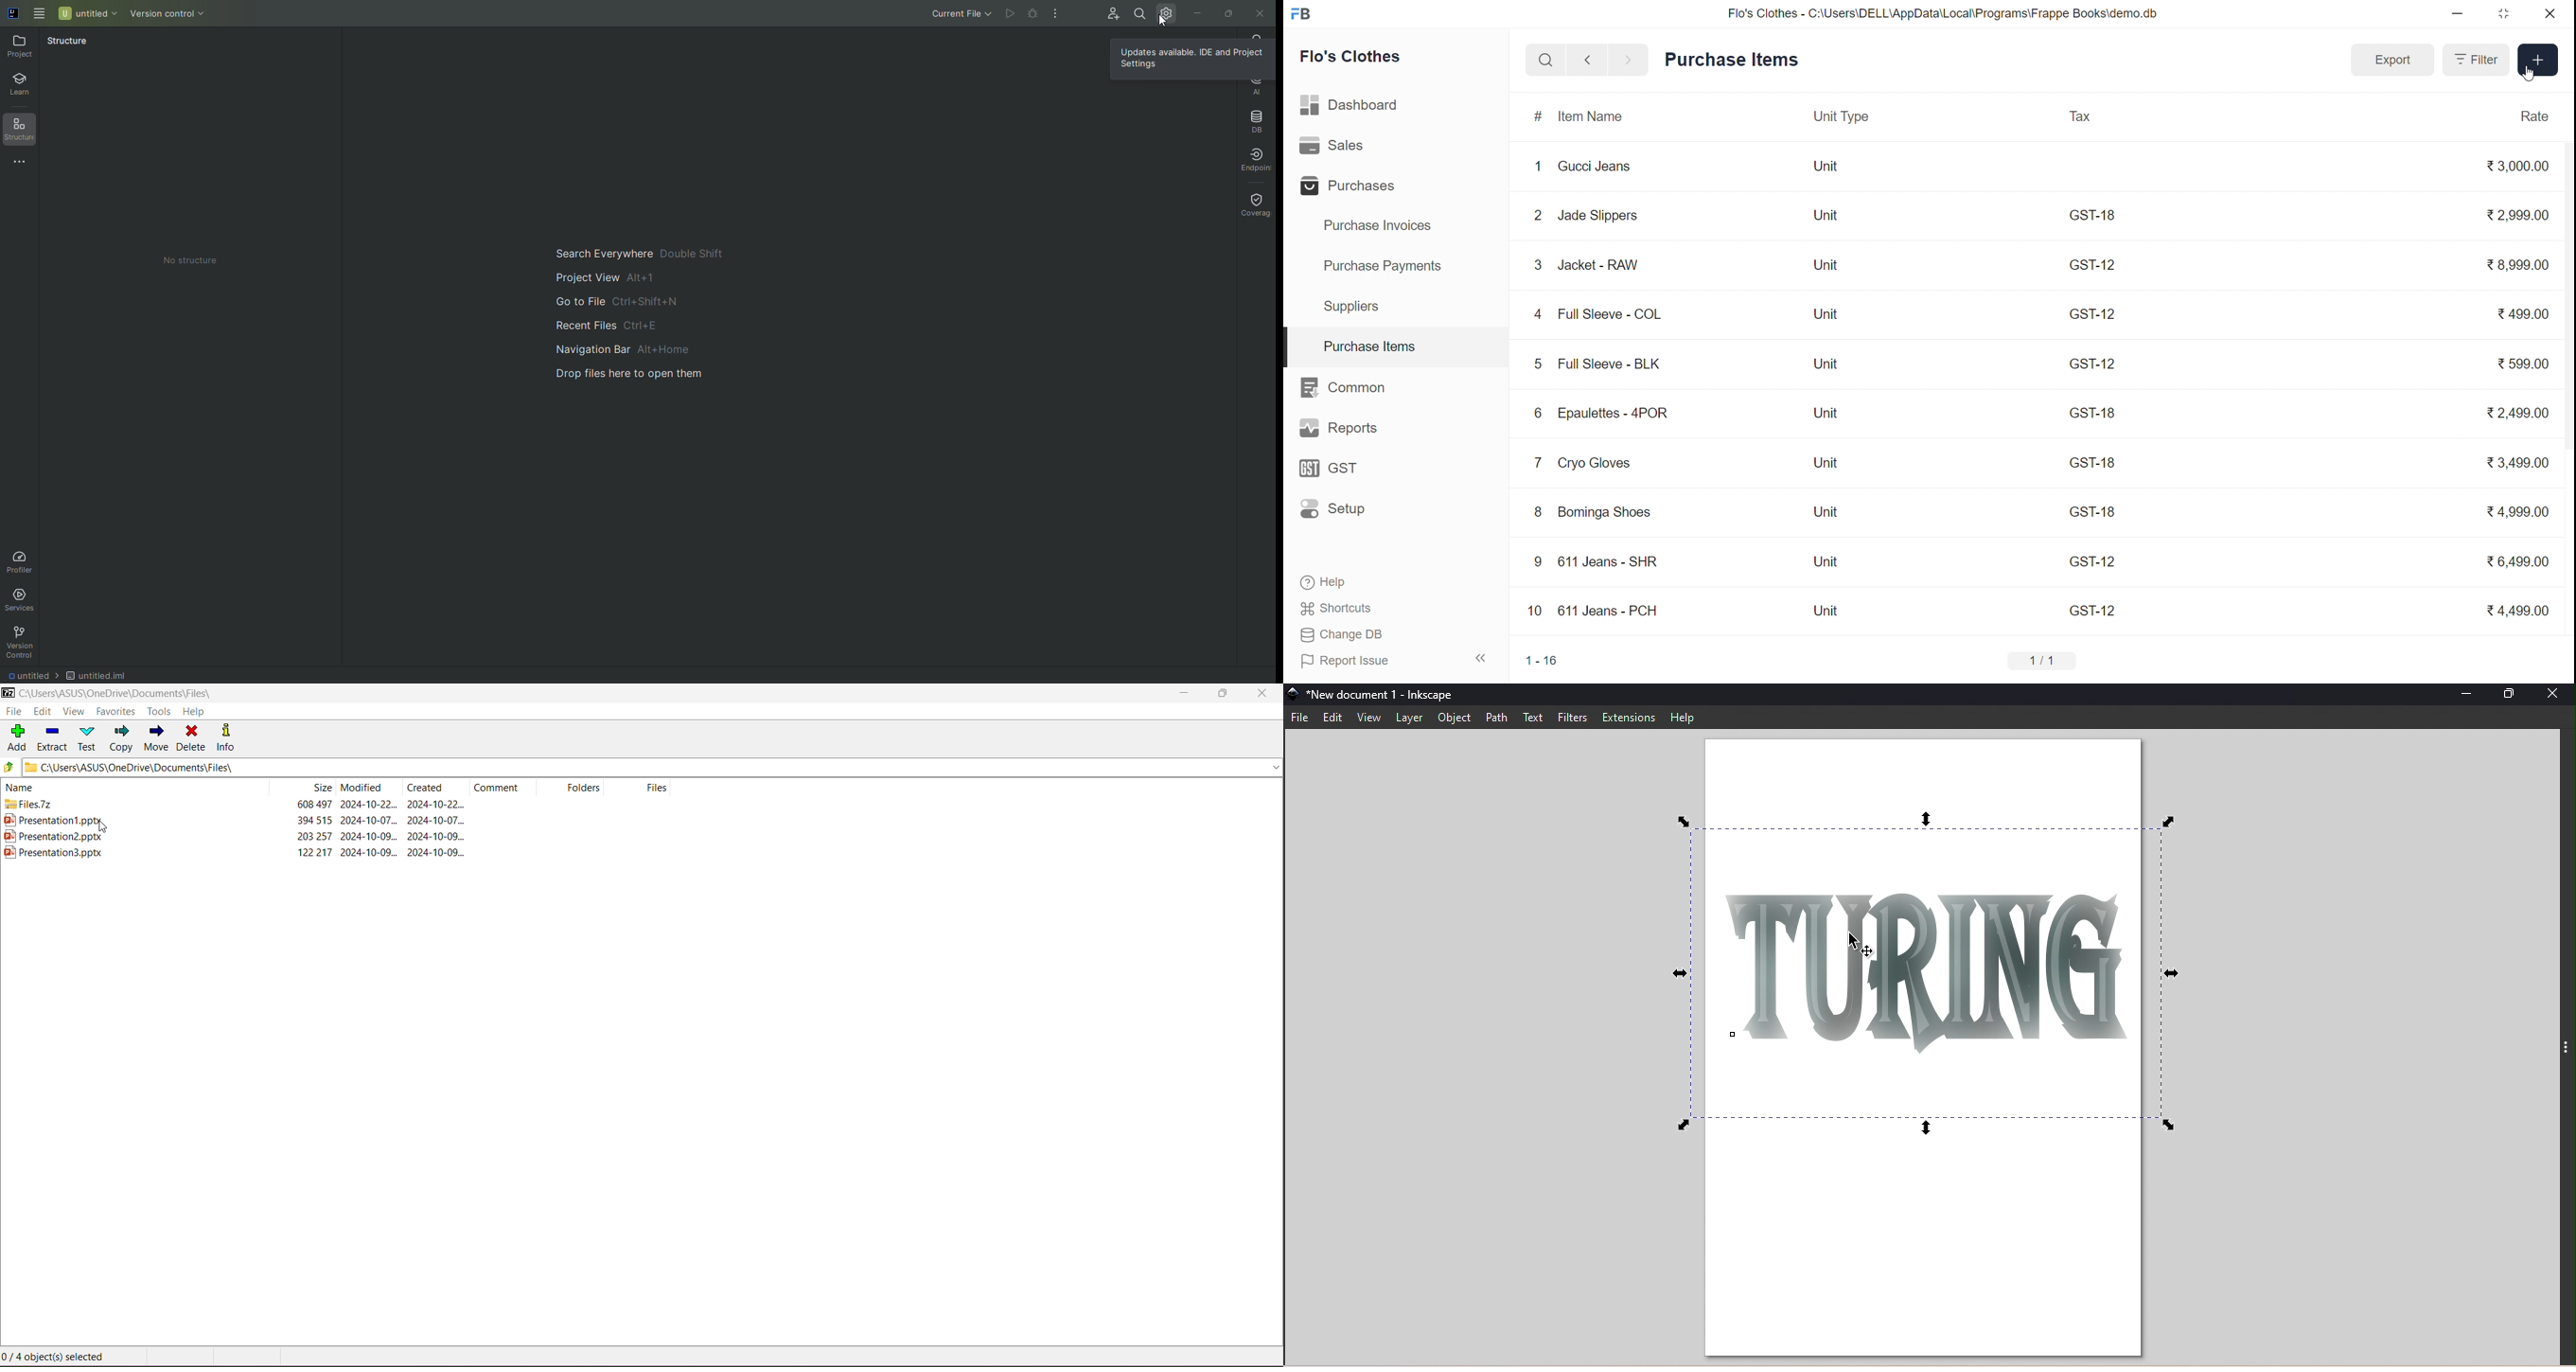 This screenshot has height=1372, width=2576. Describe the element at coordinates (2085, 118) in the screenshot. I see `Tax` at that location.